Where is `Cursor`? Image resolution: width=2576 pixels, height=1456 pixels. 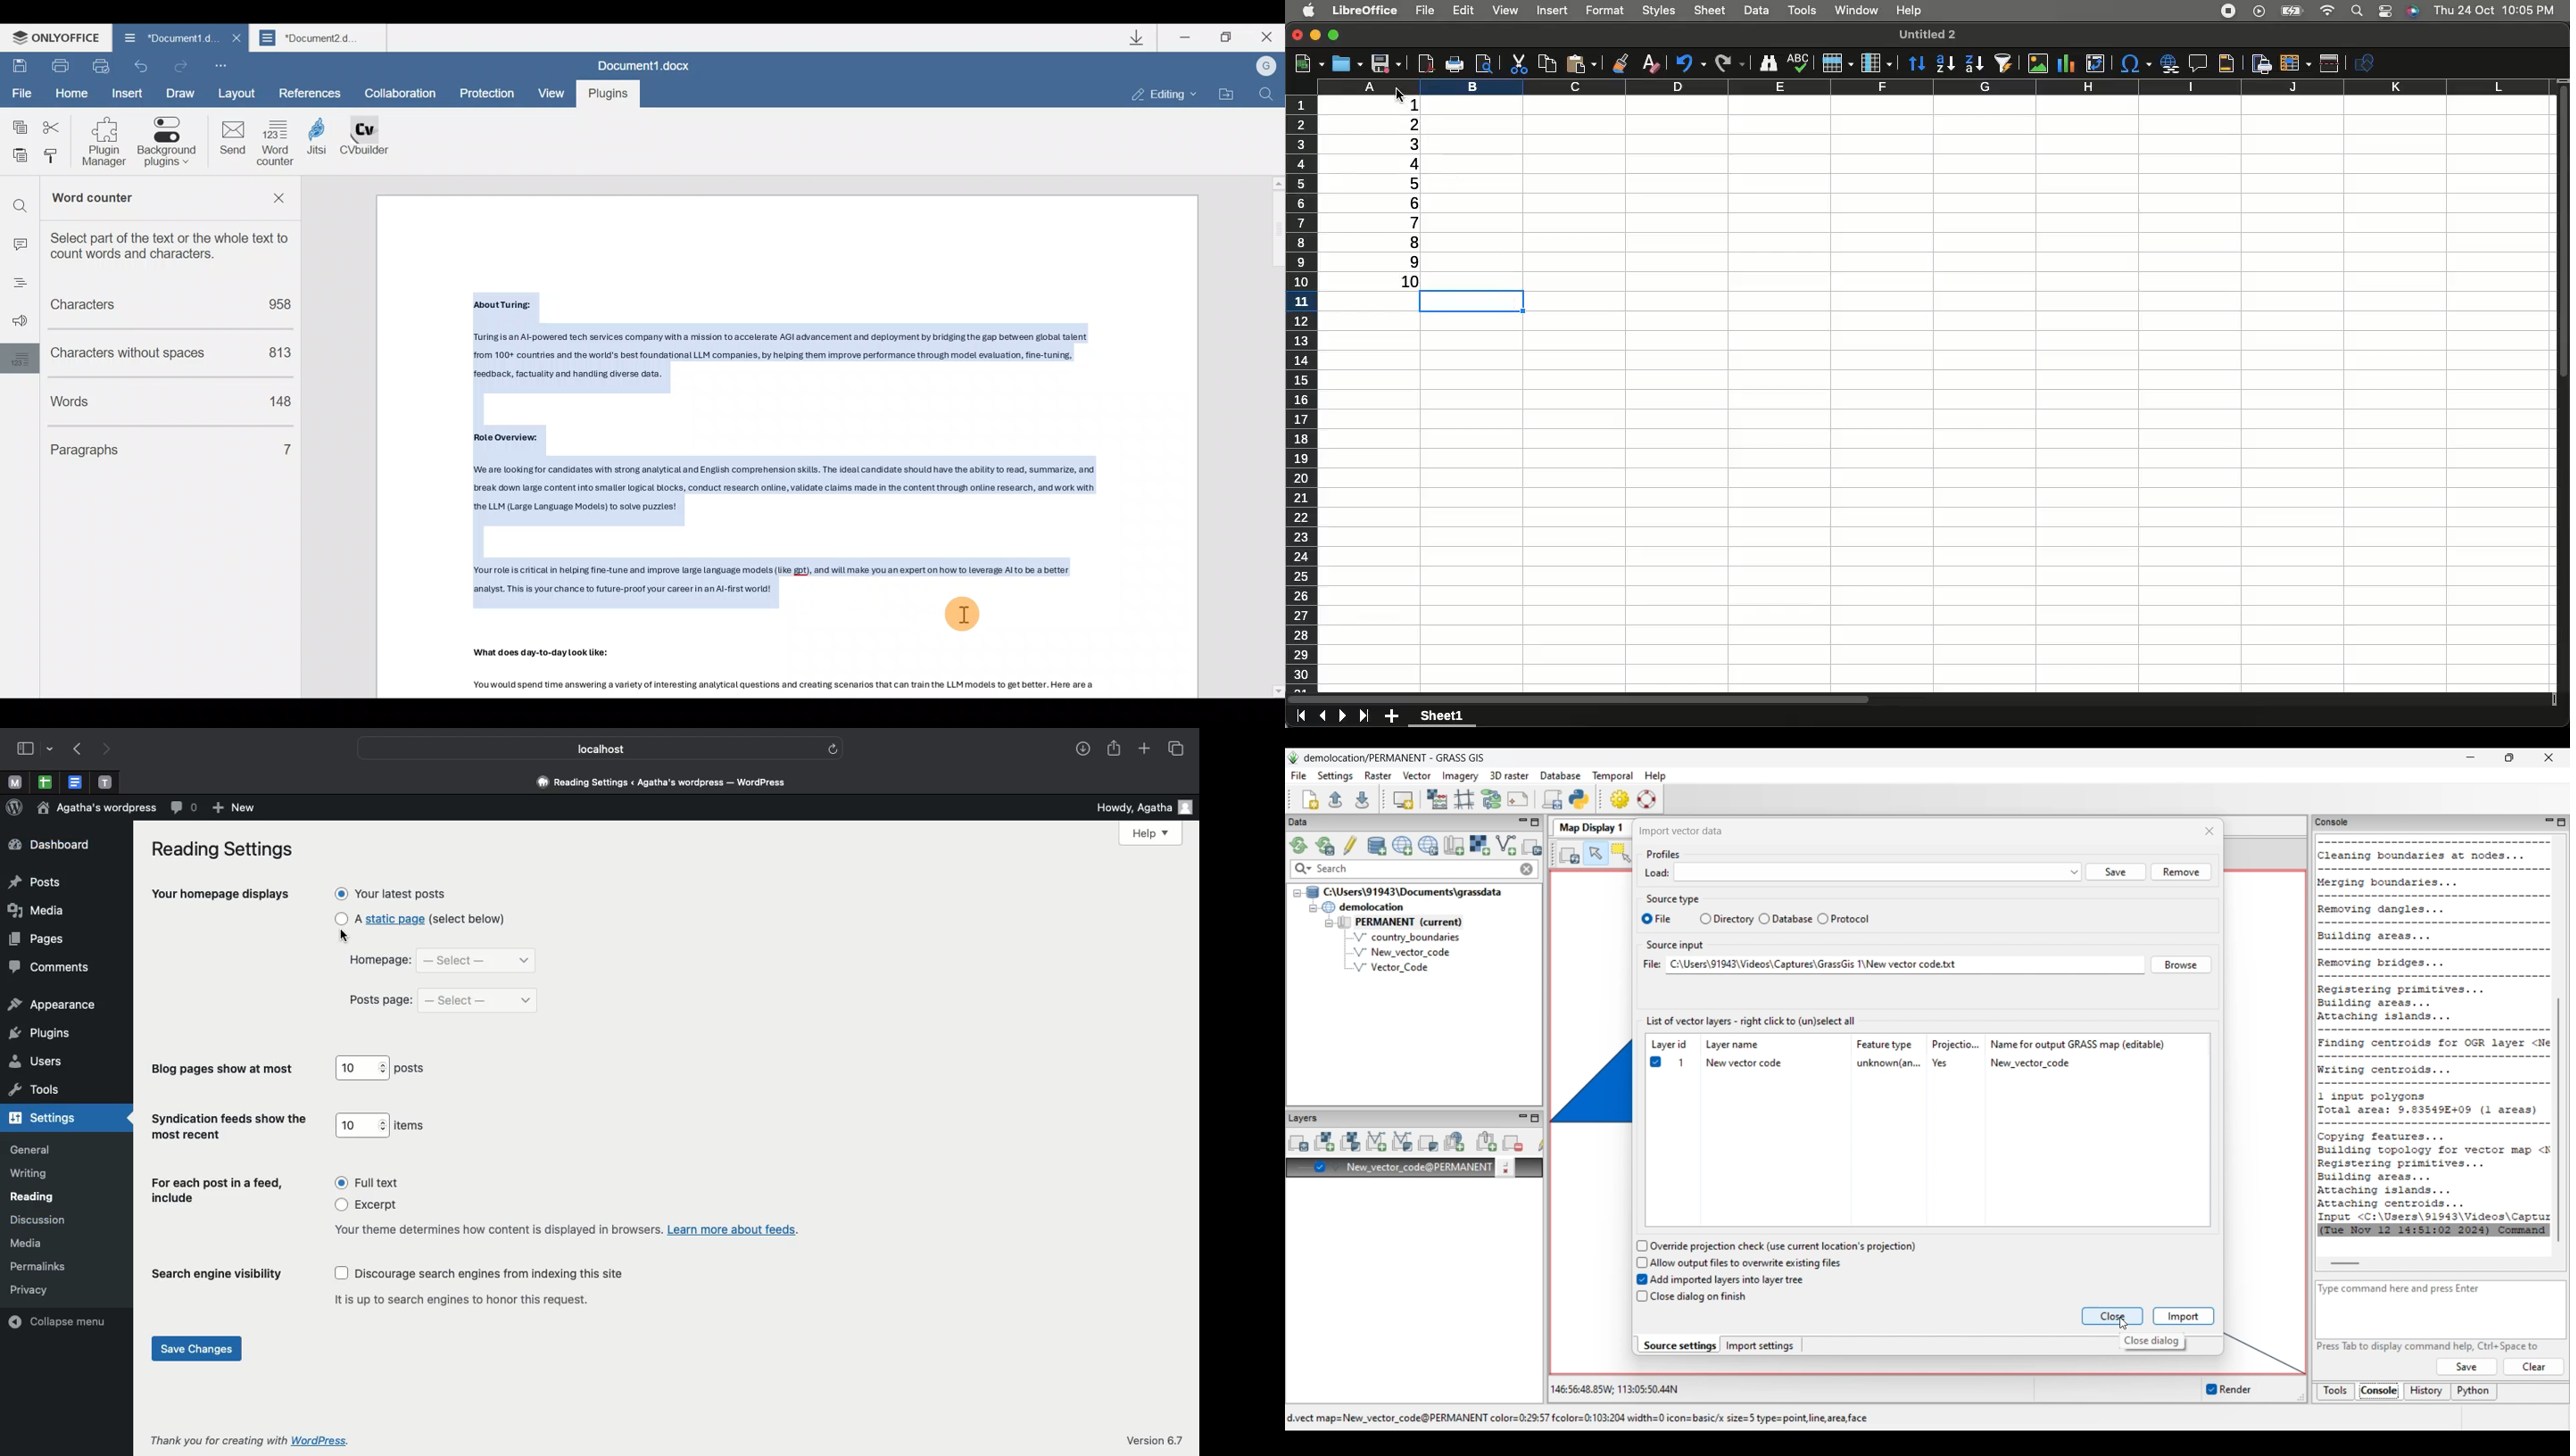
Cursor is located at coordinates (962, 614).